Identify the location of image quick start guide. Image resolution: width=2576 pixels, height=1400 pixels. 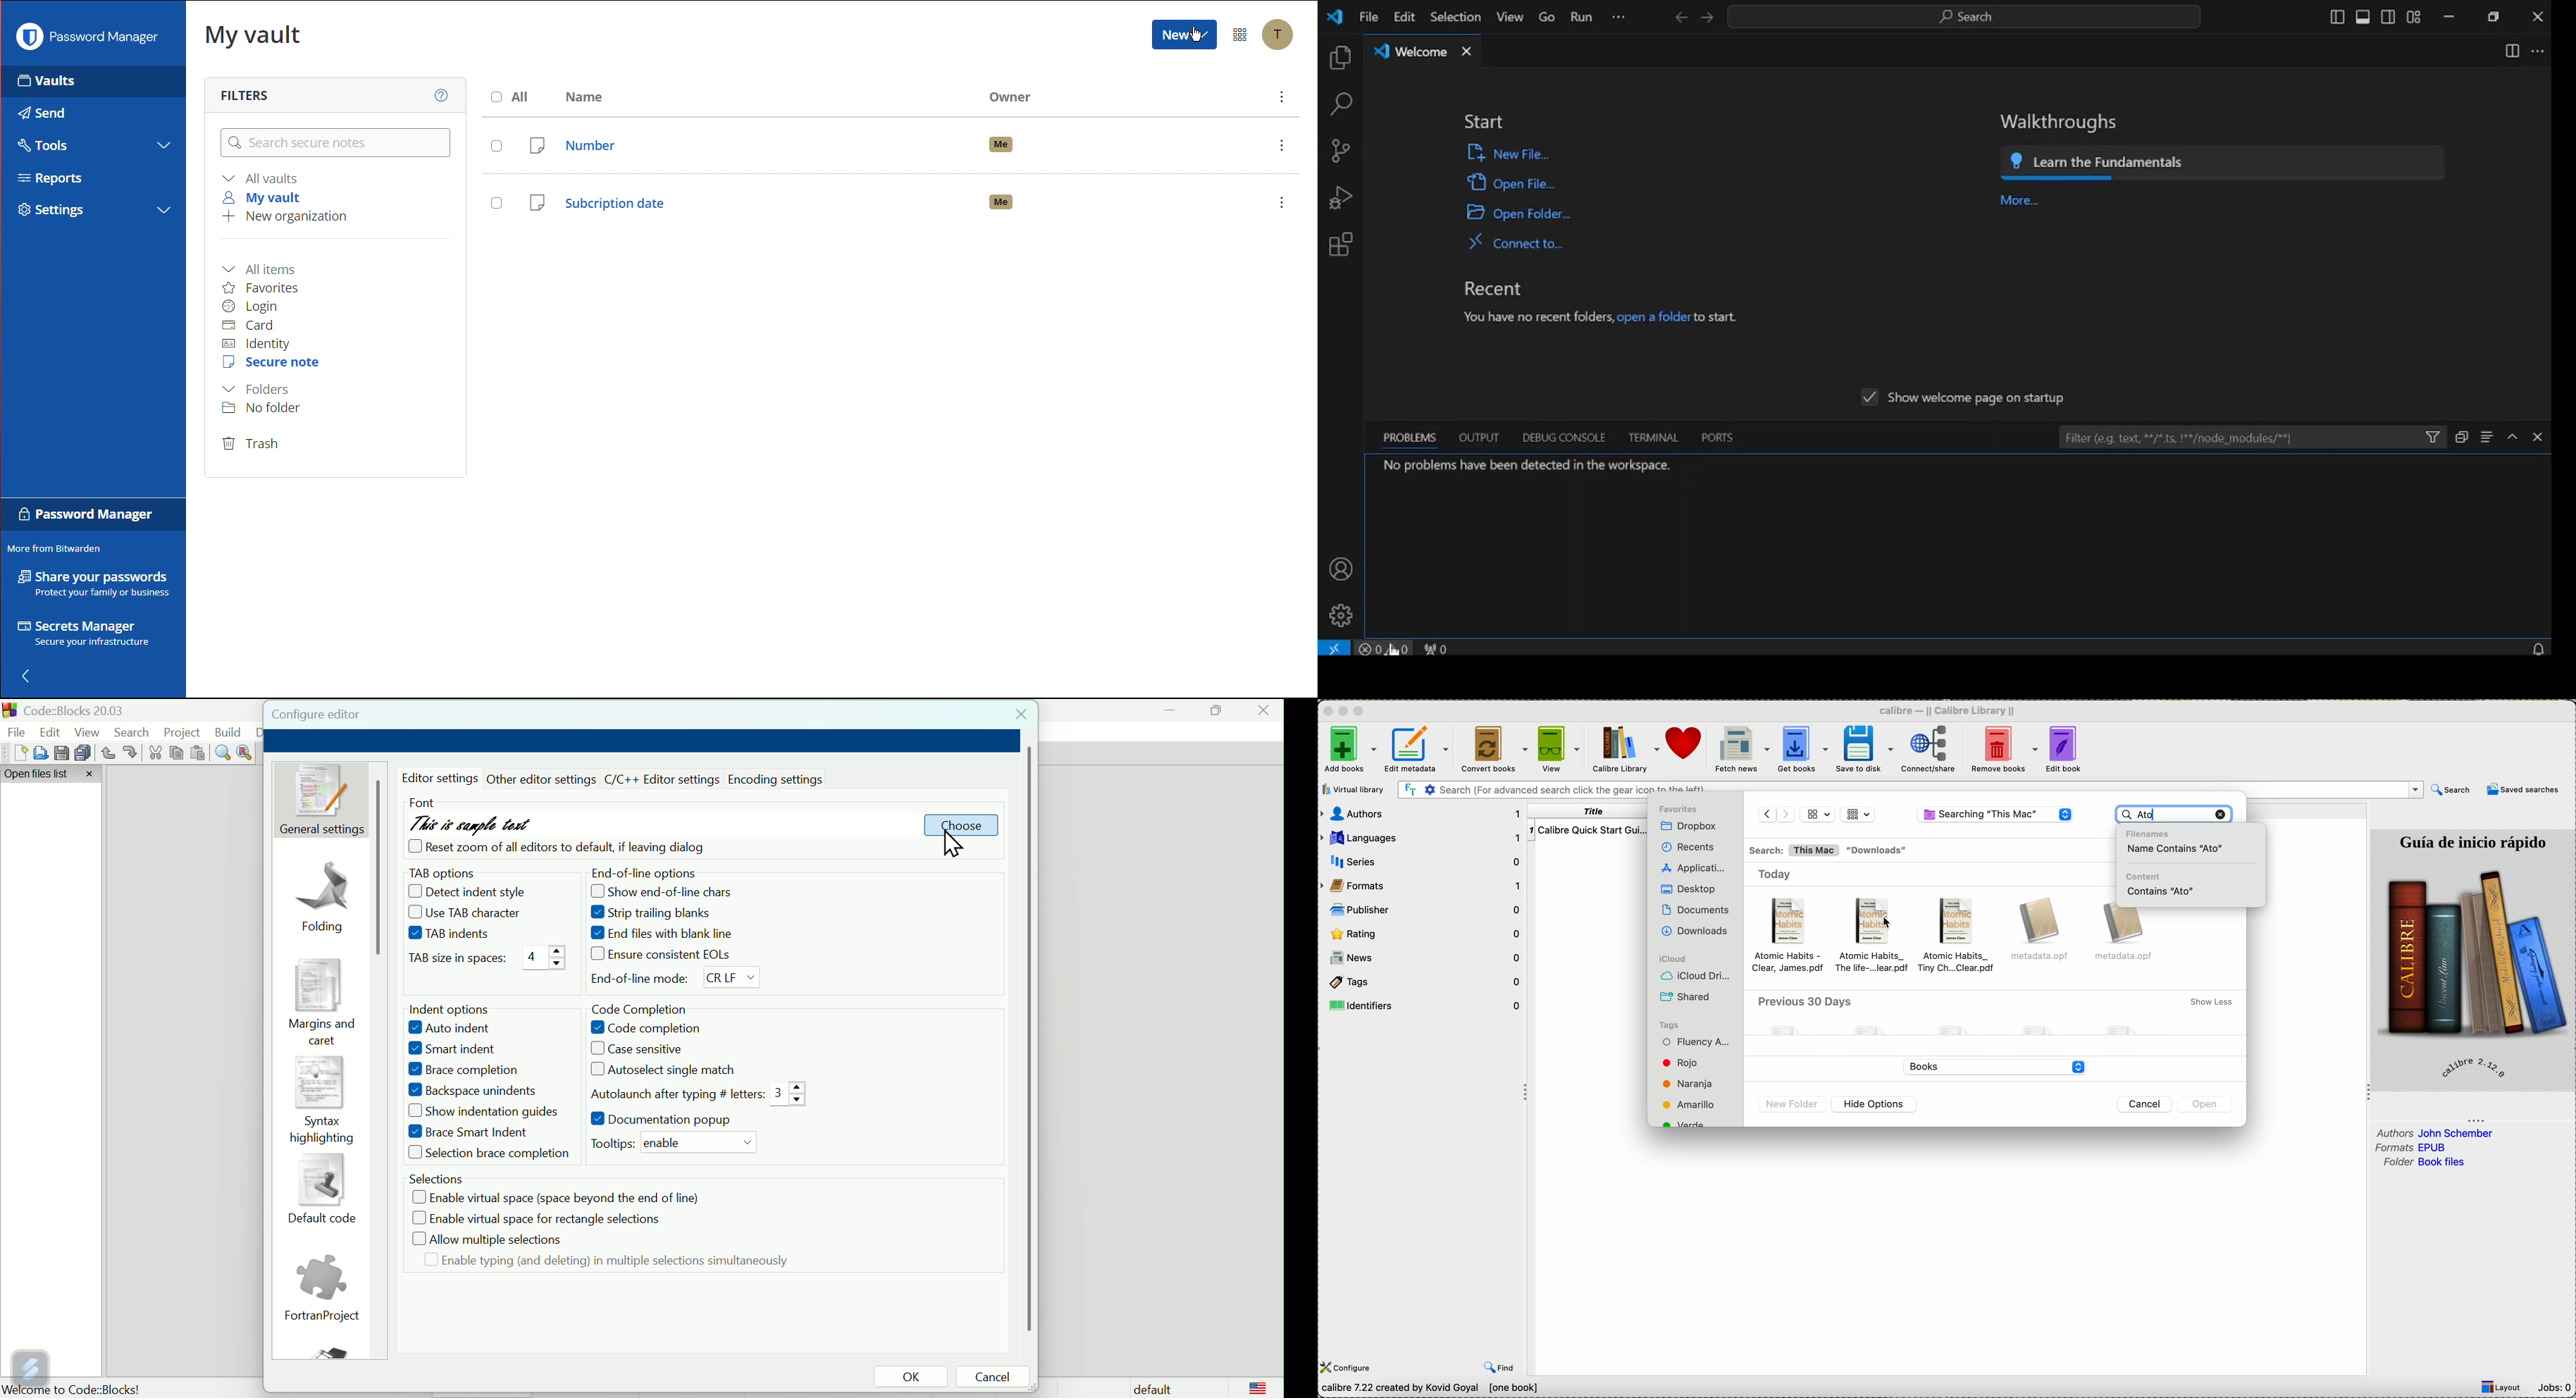
(2474, 960).